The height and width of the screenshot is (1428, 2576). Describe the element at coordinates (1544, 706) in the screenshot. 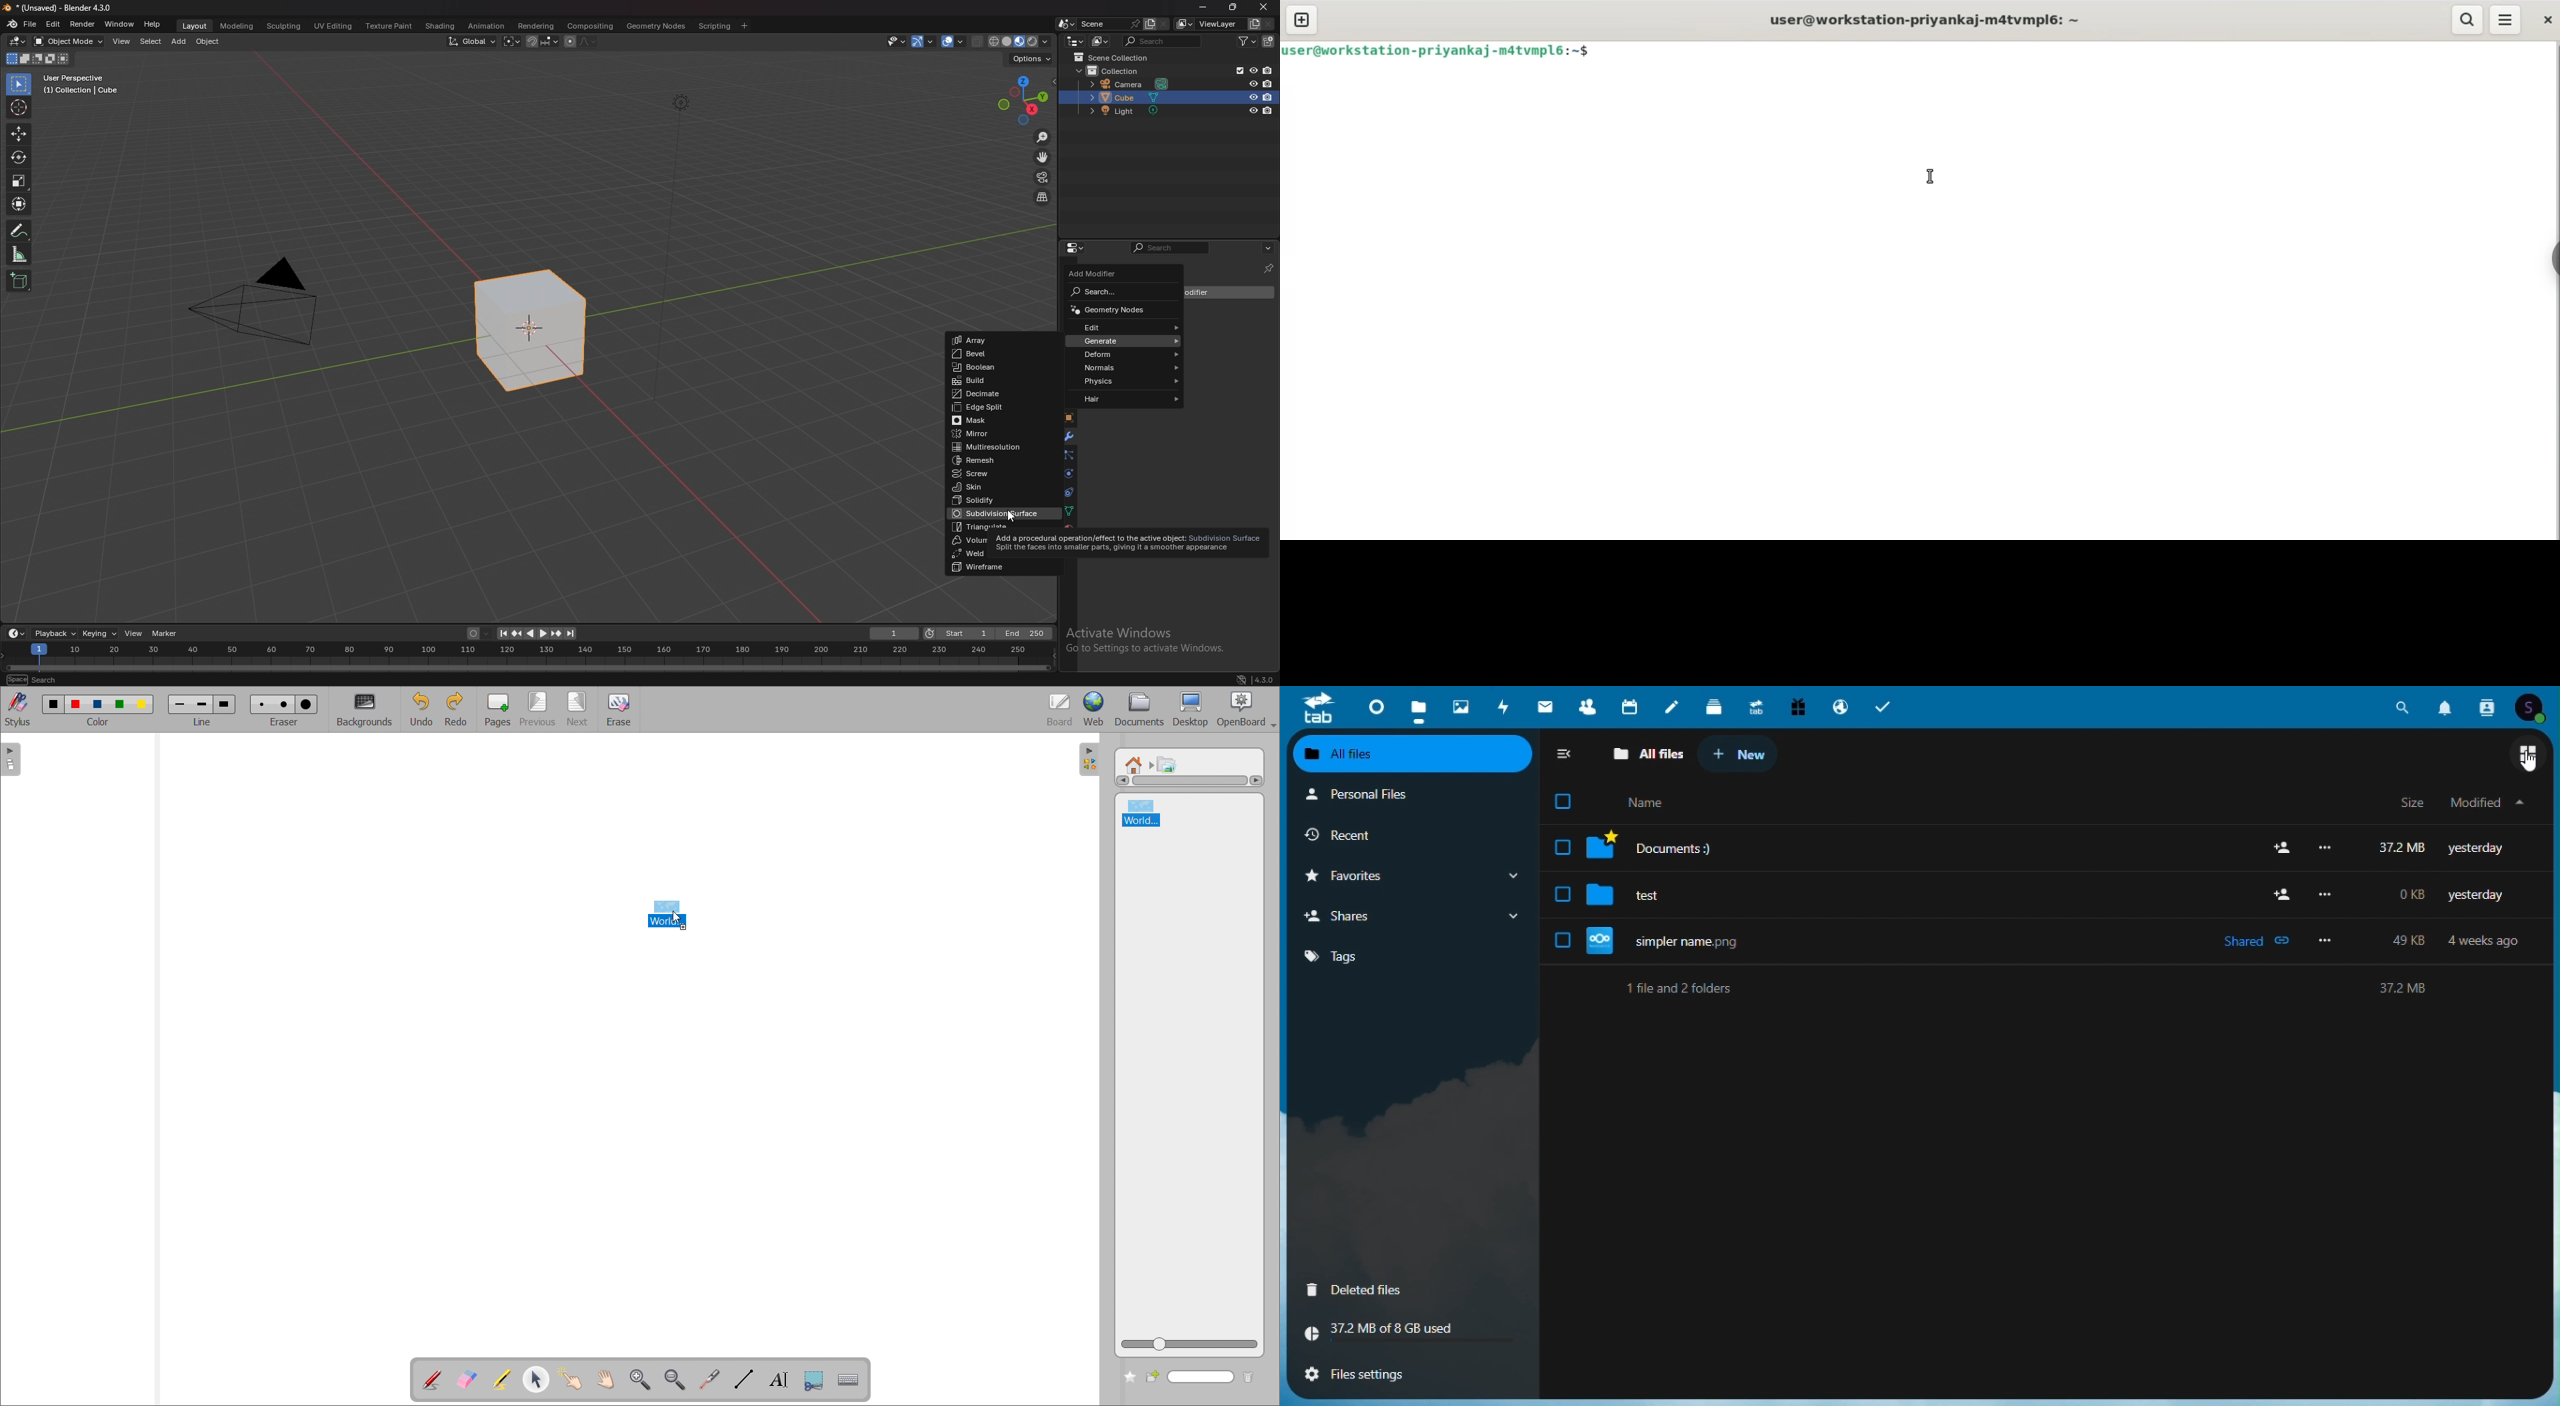

I see `mail` at that location.